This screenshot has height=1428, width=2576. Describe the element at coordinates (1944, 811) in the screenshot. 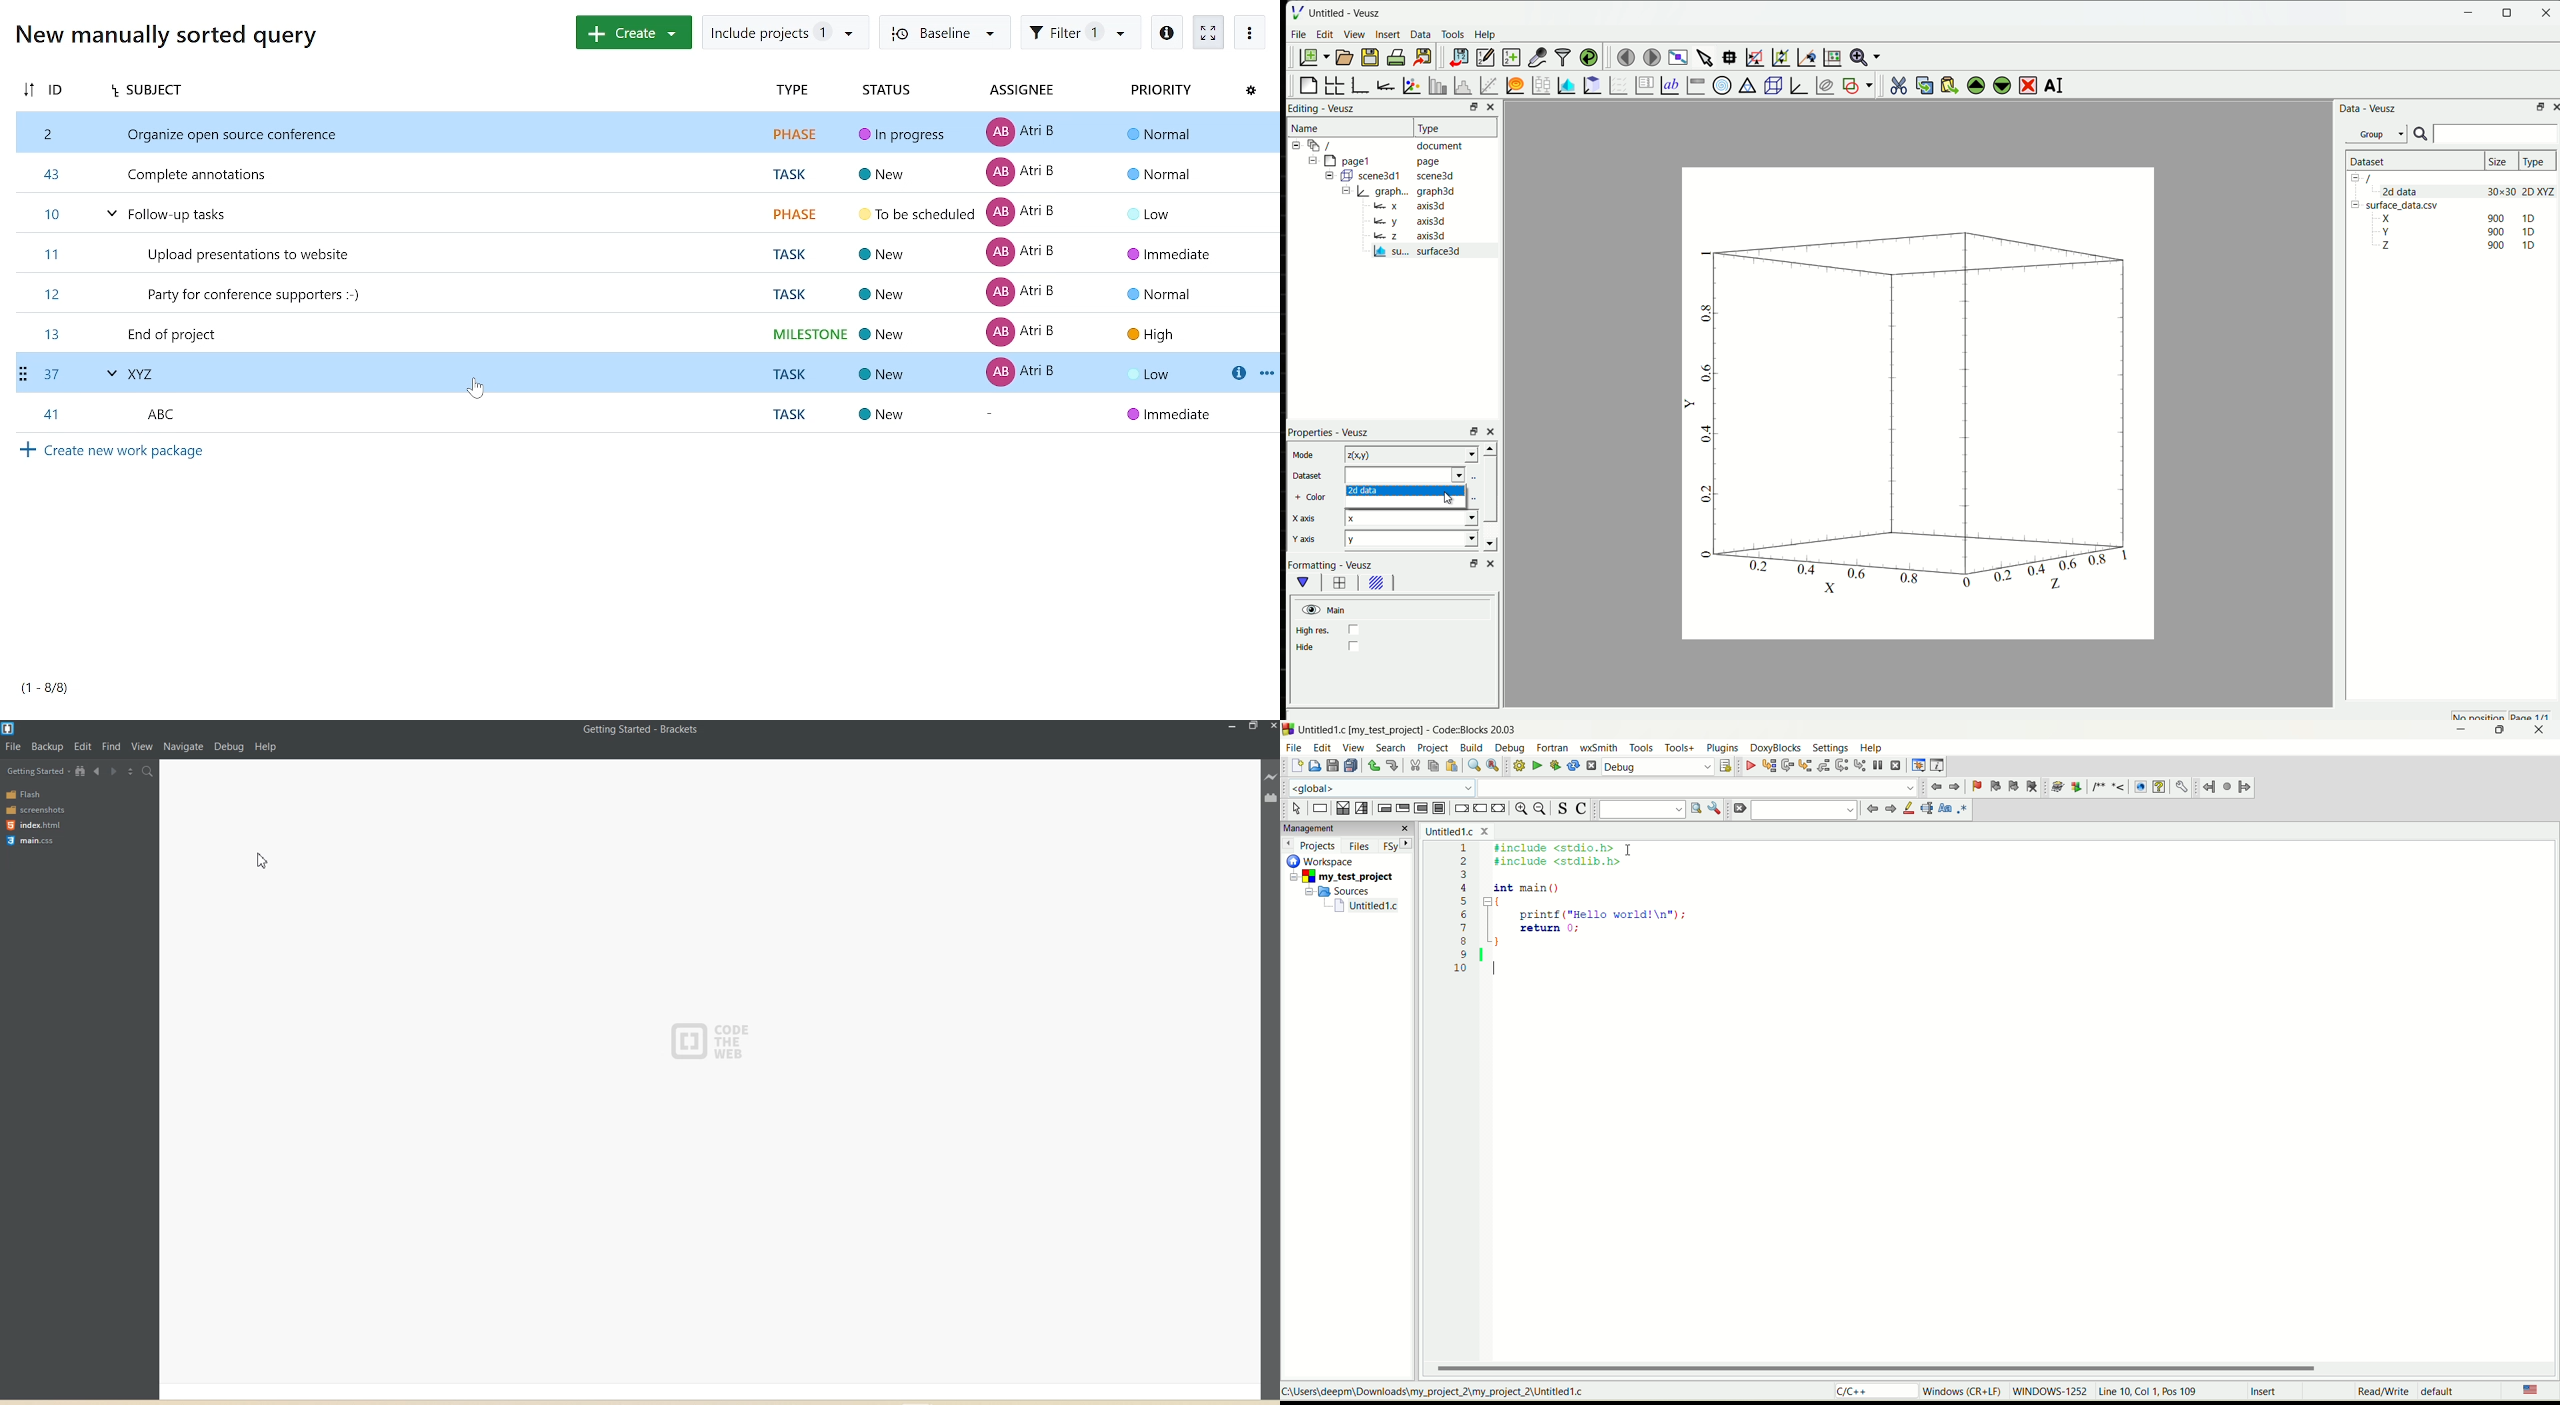

I see `match case` at that location.